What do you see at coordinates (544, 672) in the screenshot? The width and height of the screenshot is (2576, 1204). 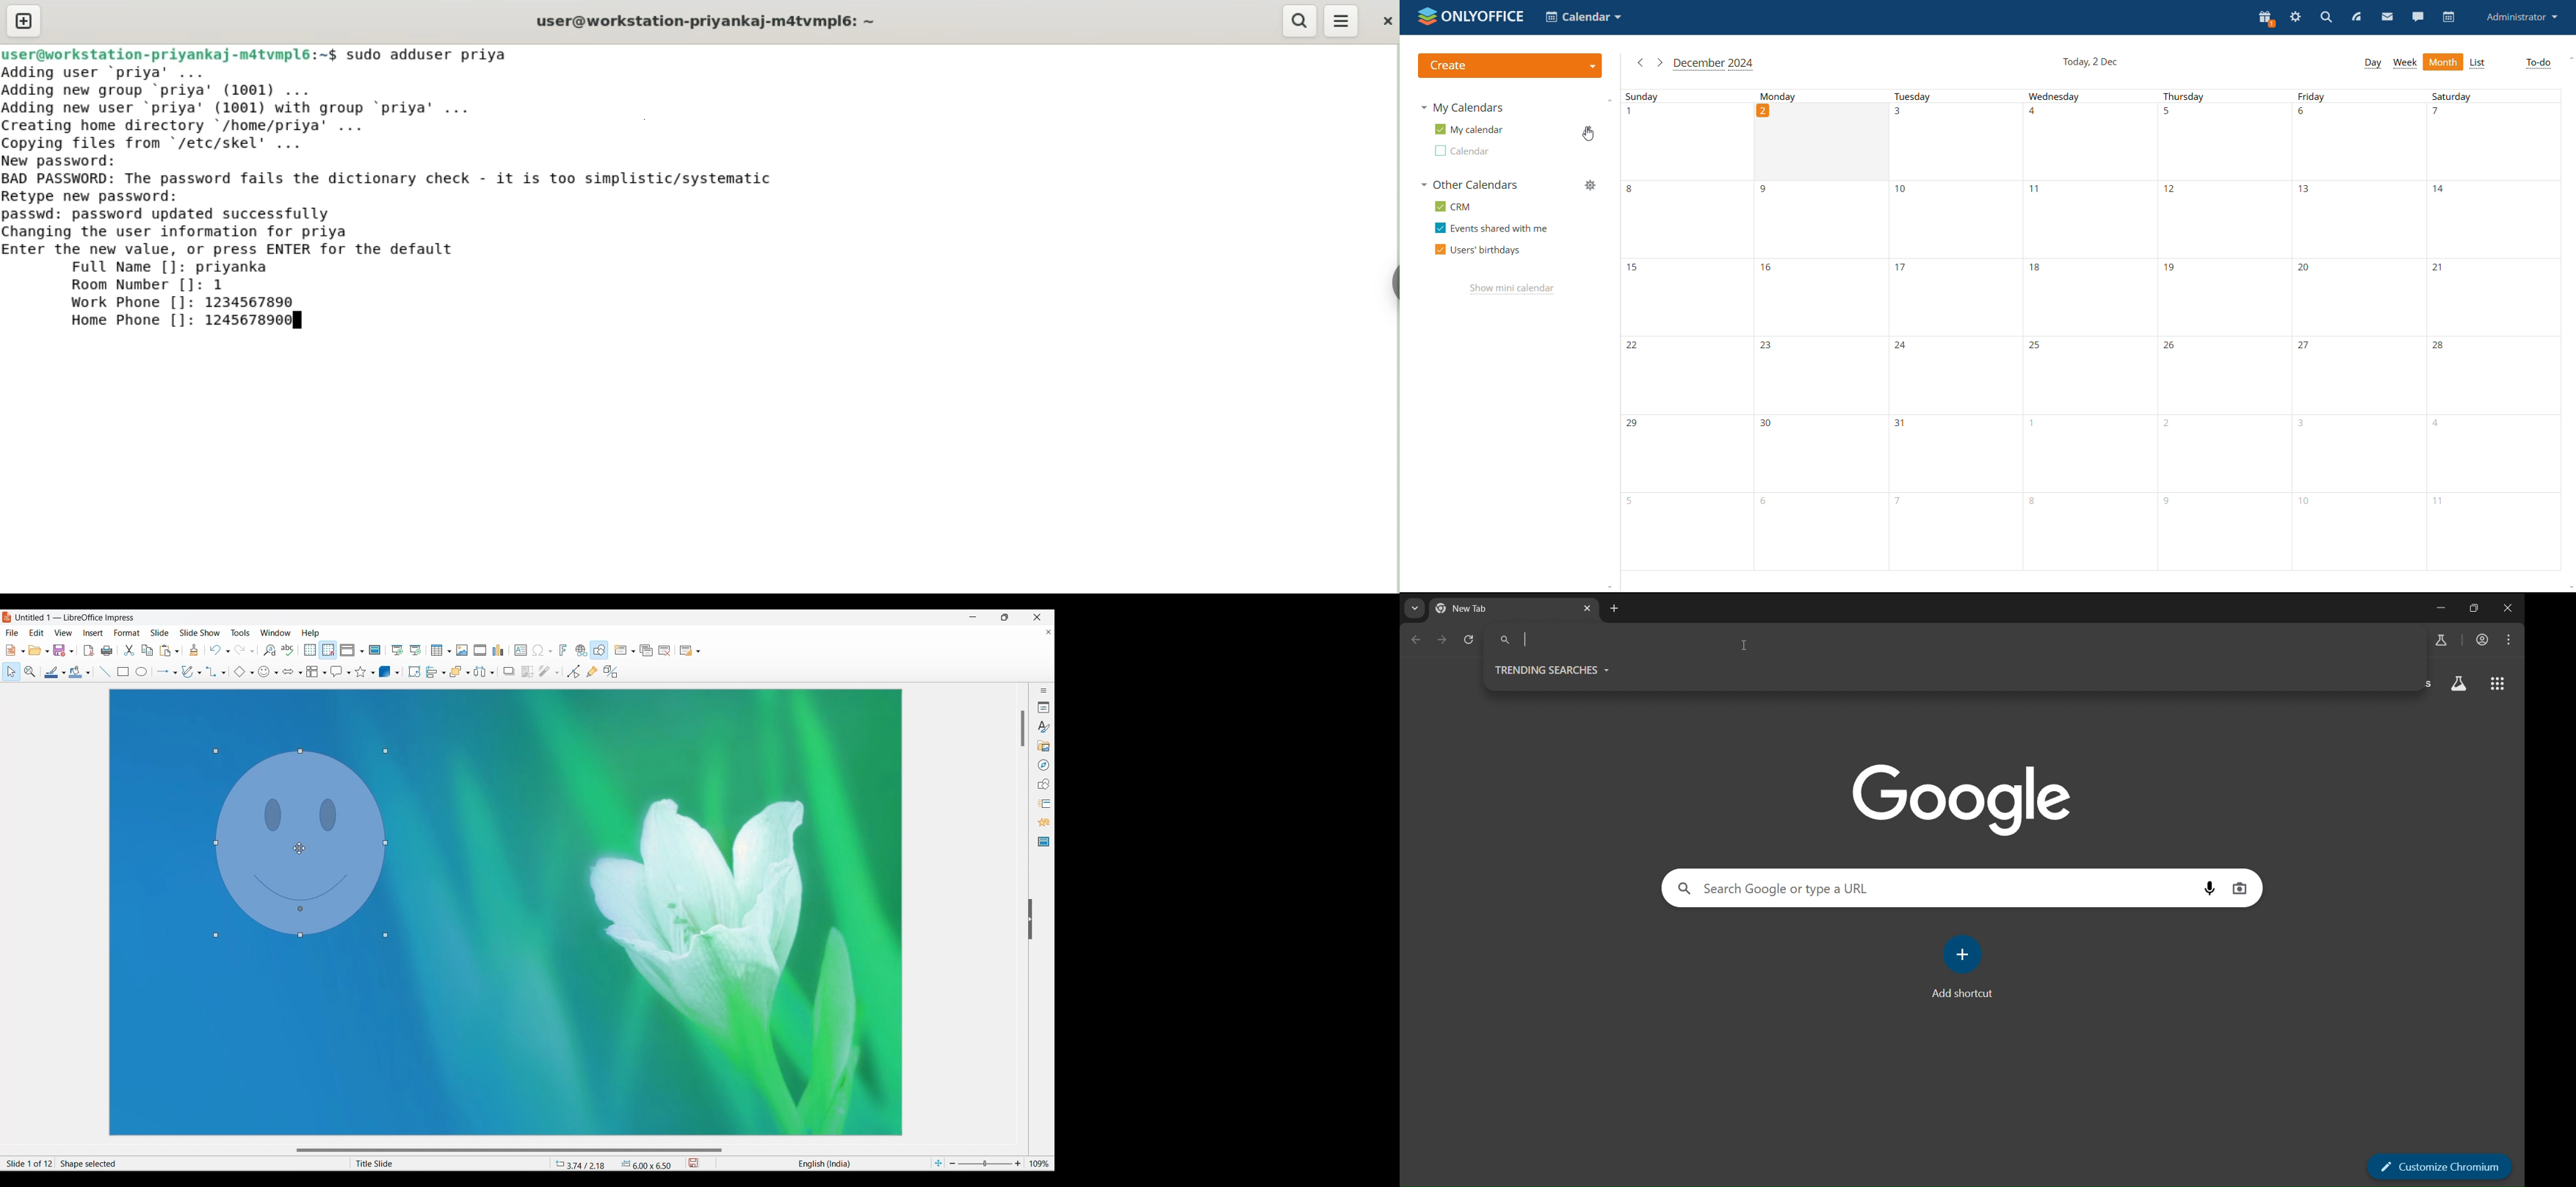 I see `Chosen filter` at bounding box center [544, 672].